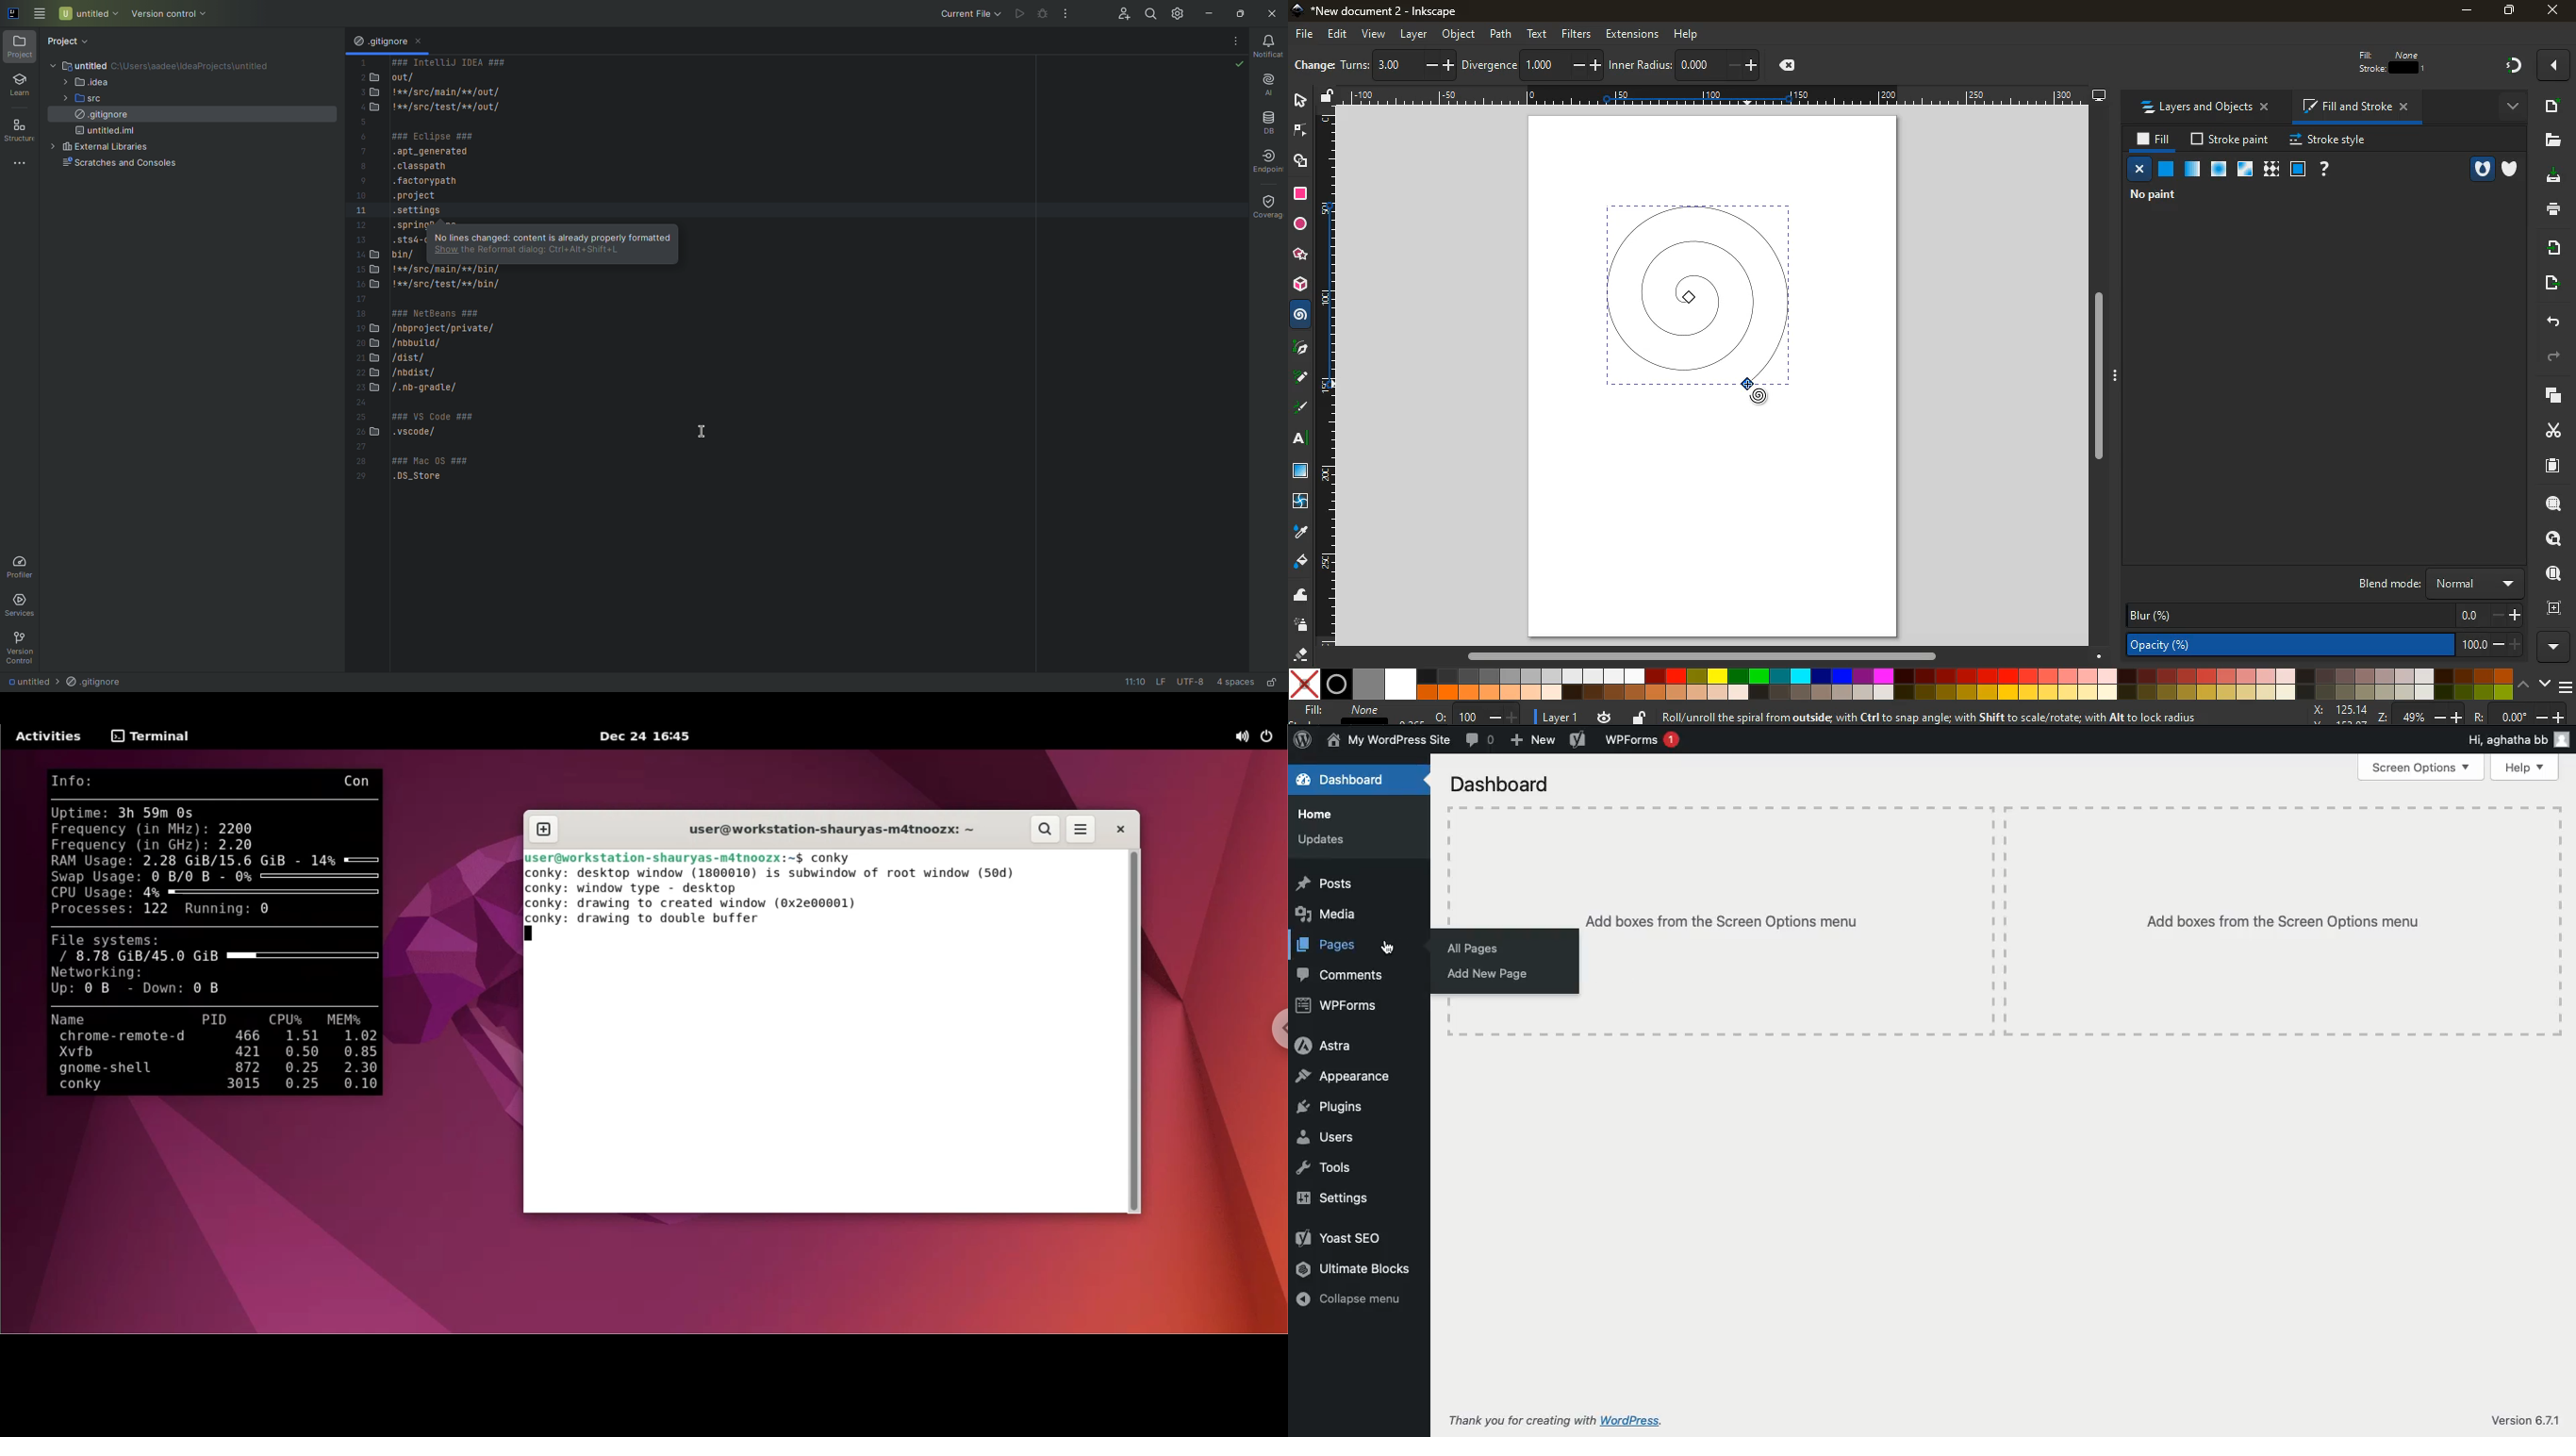 This screenshot has width=2576, height=1456. I want to click on , so click(1502, 33).